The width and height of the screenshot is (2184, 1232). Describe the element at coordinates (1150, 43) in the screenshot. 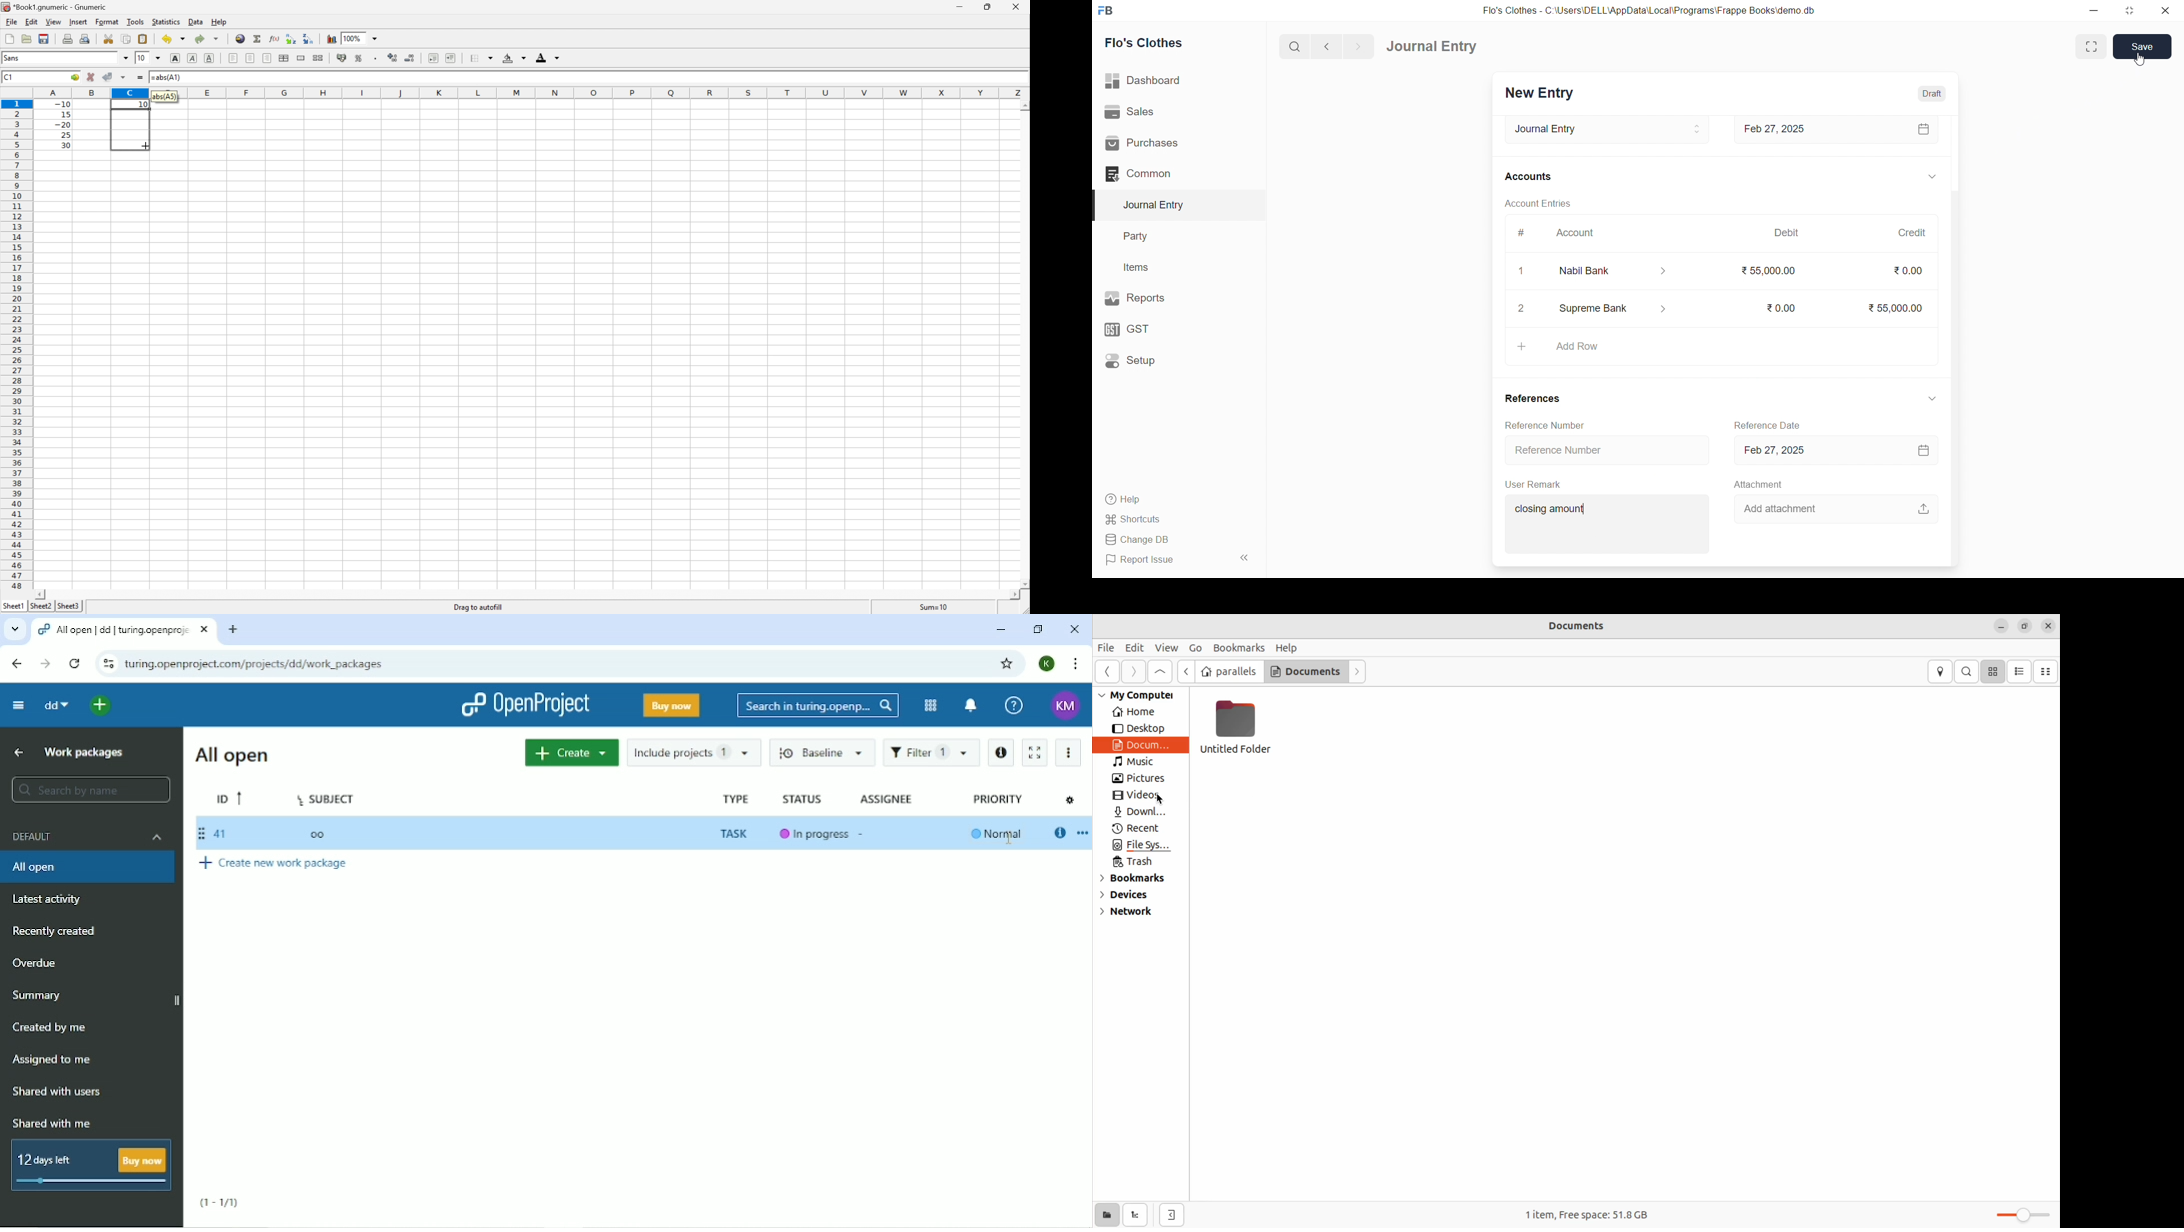

I see `Flo's Clothes` at that location.